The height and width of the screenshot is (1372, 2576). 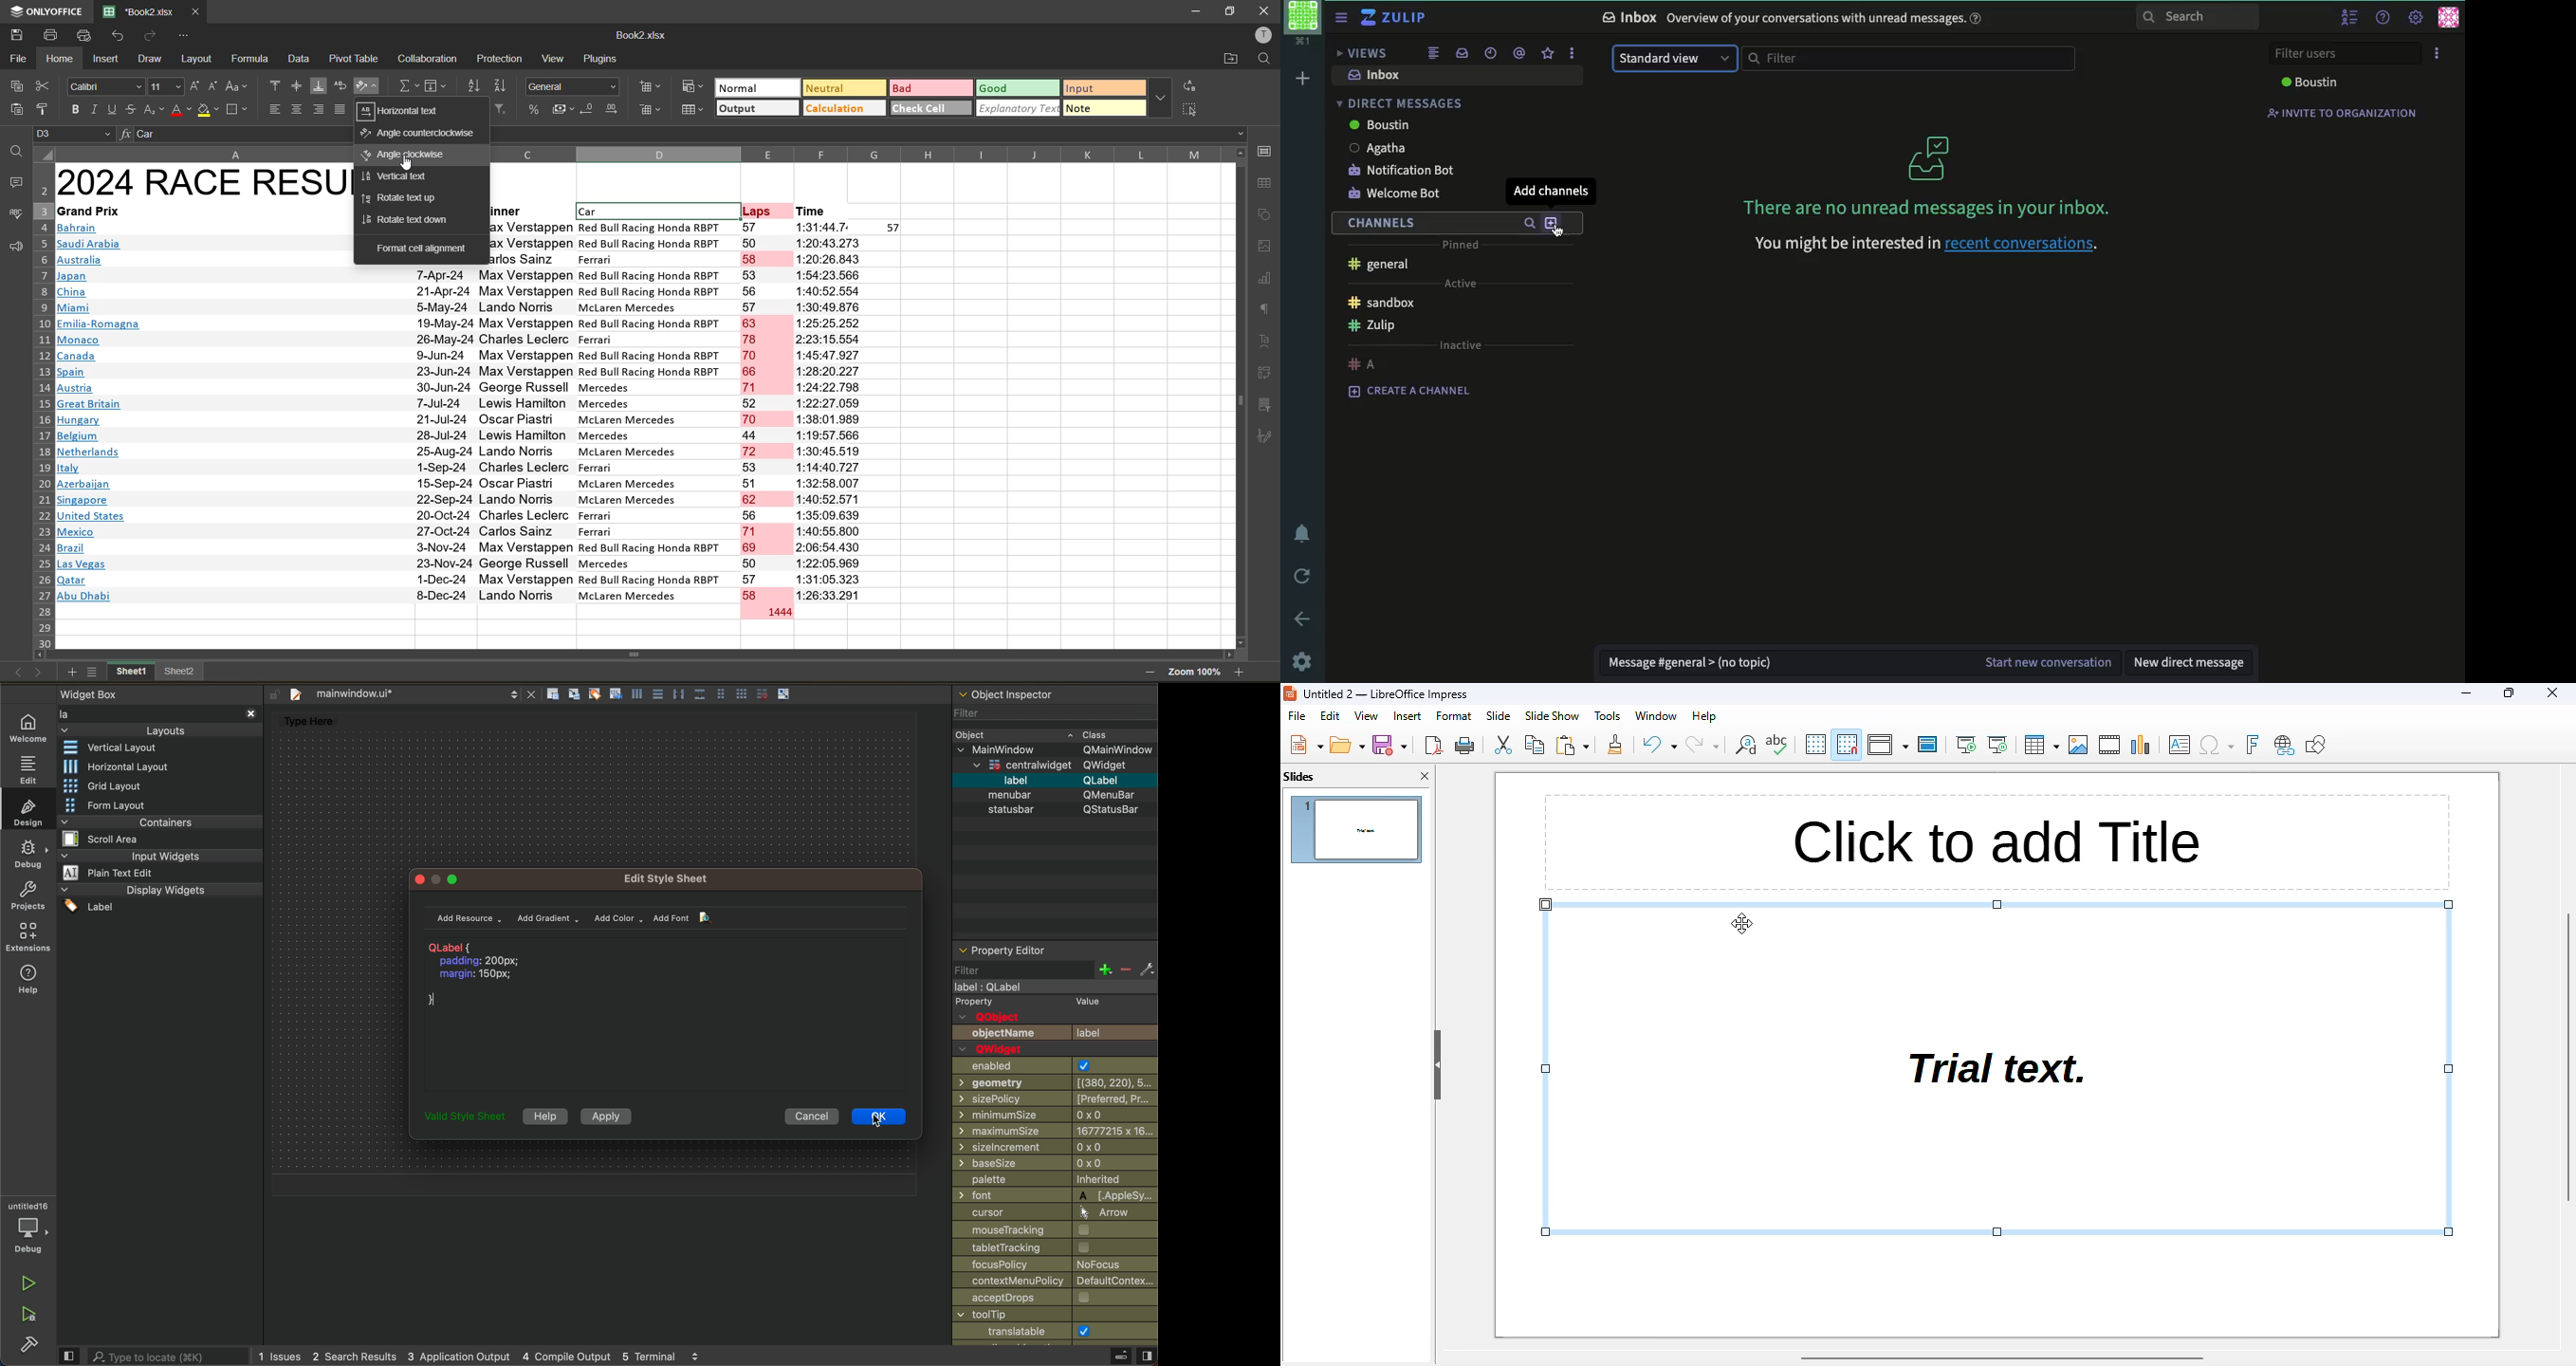 I want to click on boustin, so click(x=2310, y=82).